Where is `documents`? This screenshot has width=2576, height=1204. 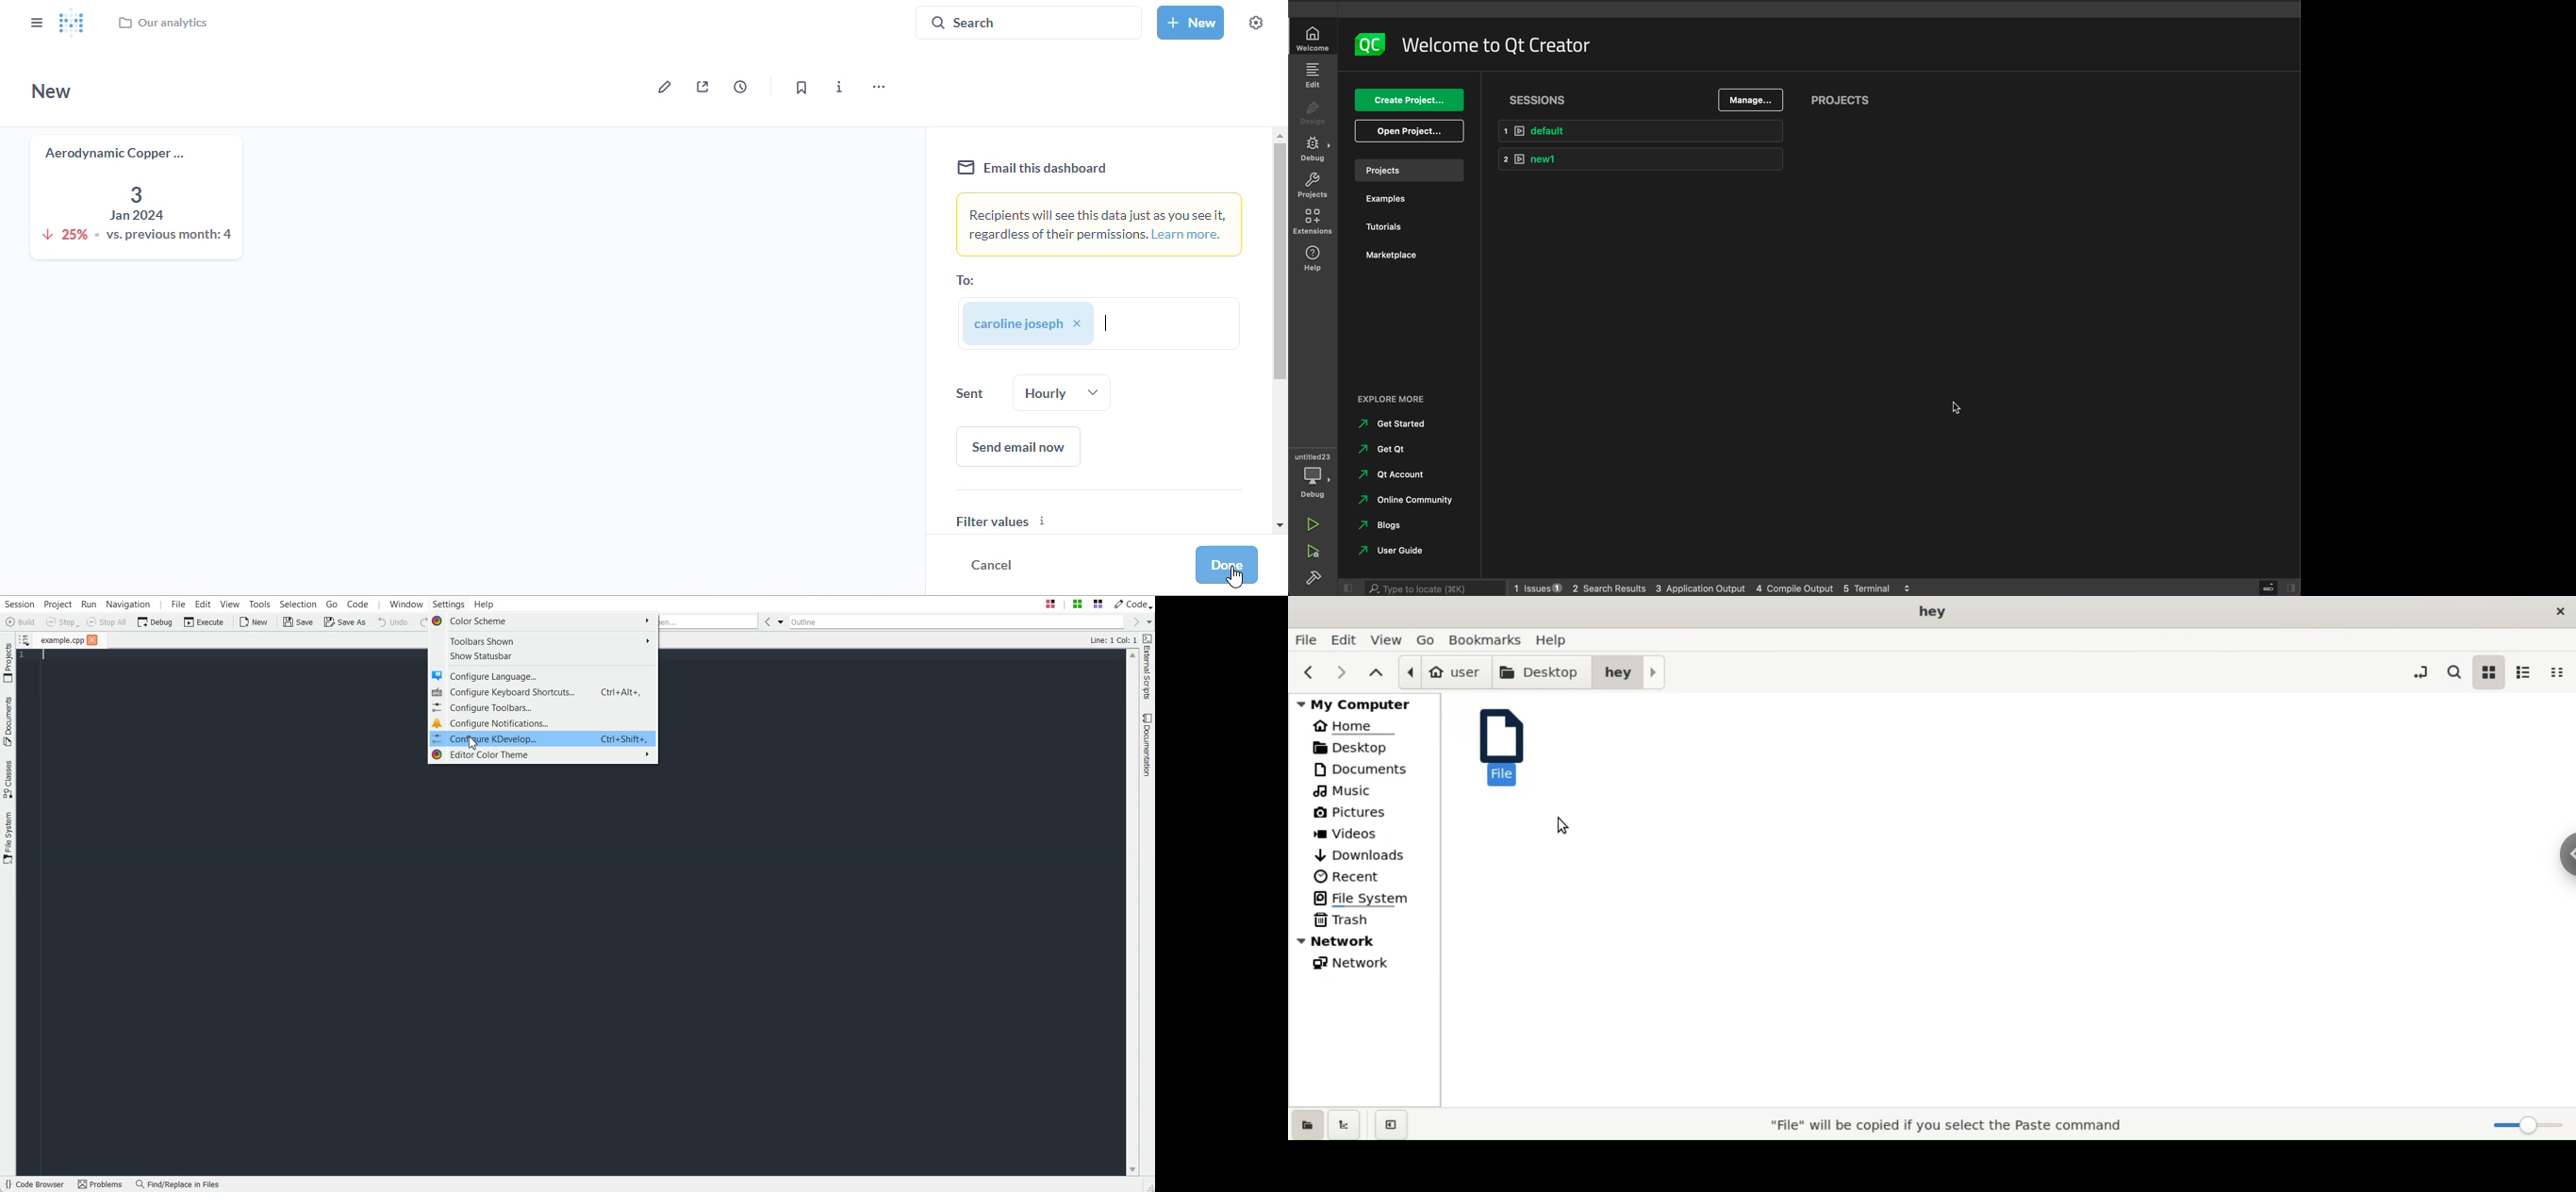
documents is located at coordinates (1368, 770).